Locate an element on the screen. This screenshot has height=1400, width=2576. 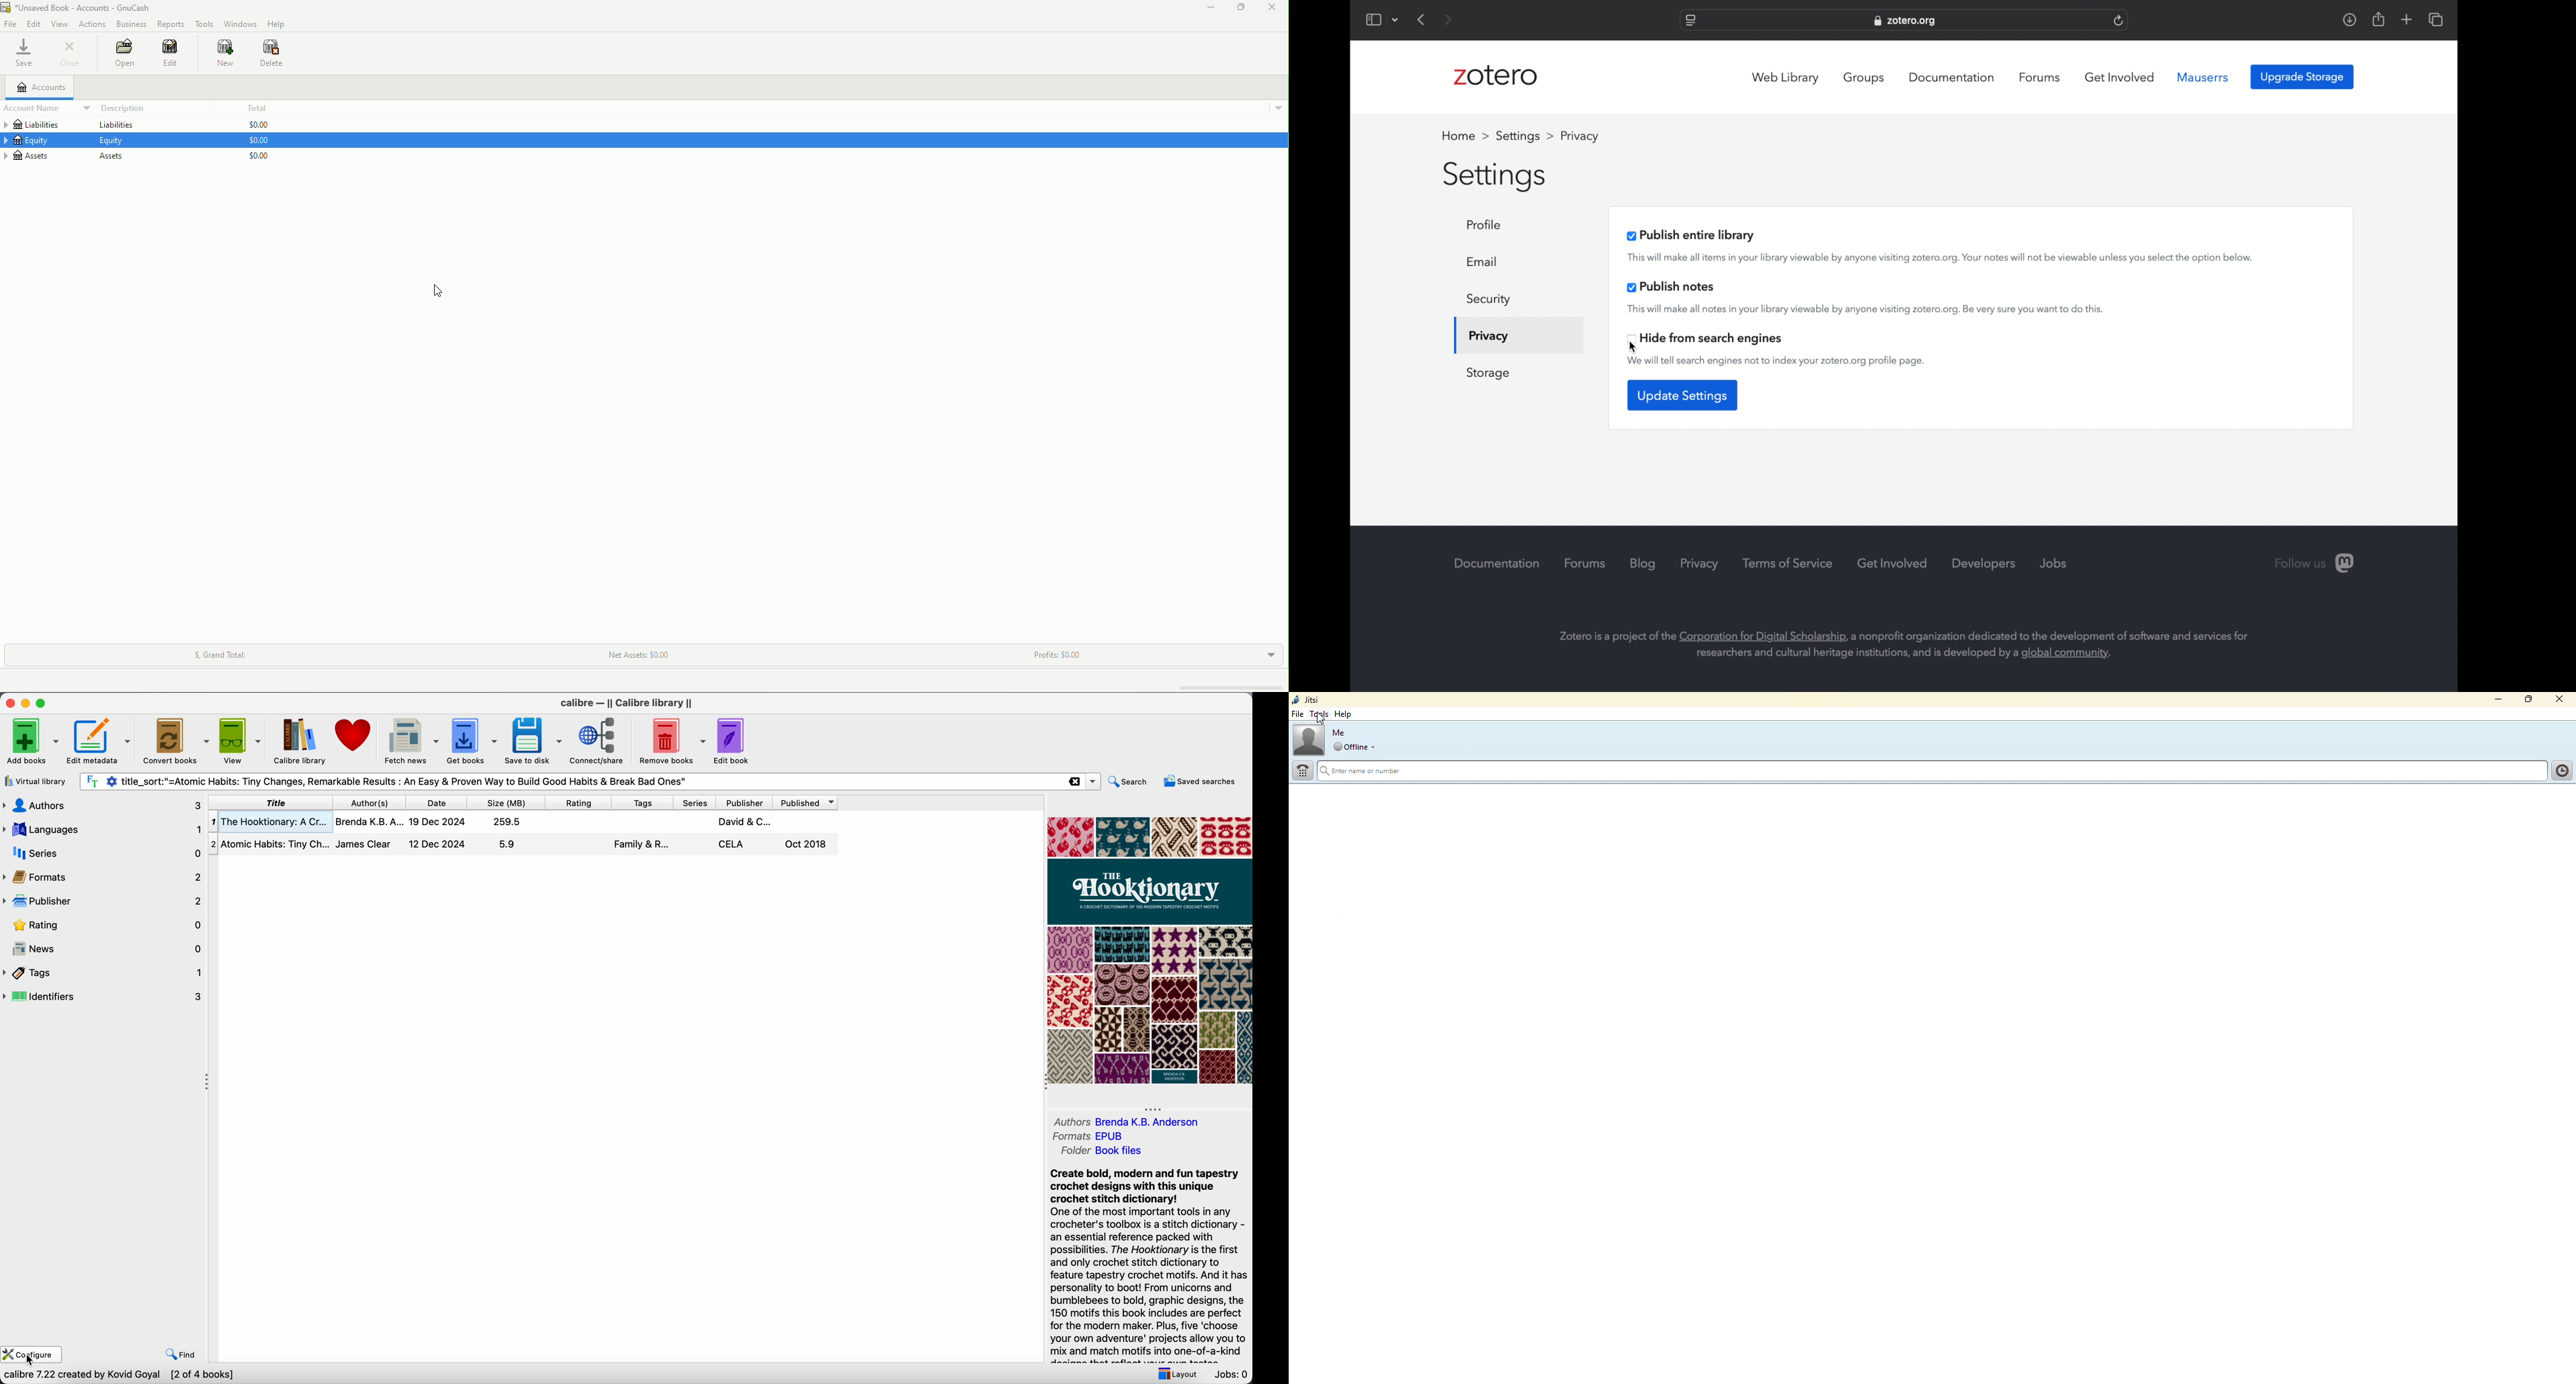
profile is located at coordinates (1488, 224).